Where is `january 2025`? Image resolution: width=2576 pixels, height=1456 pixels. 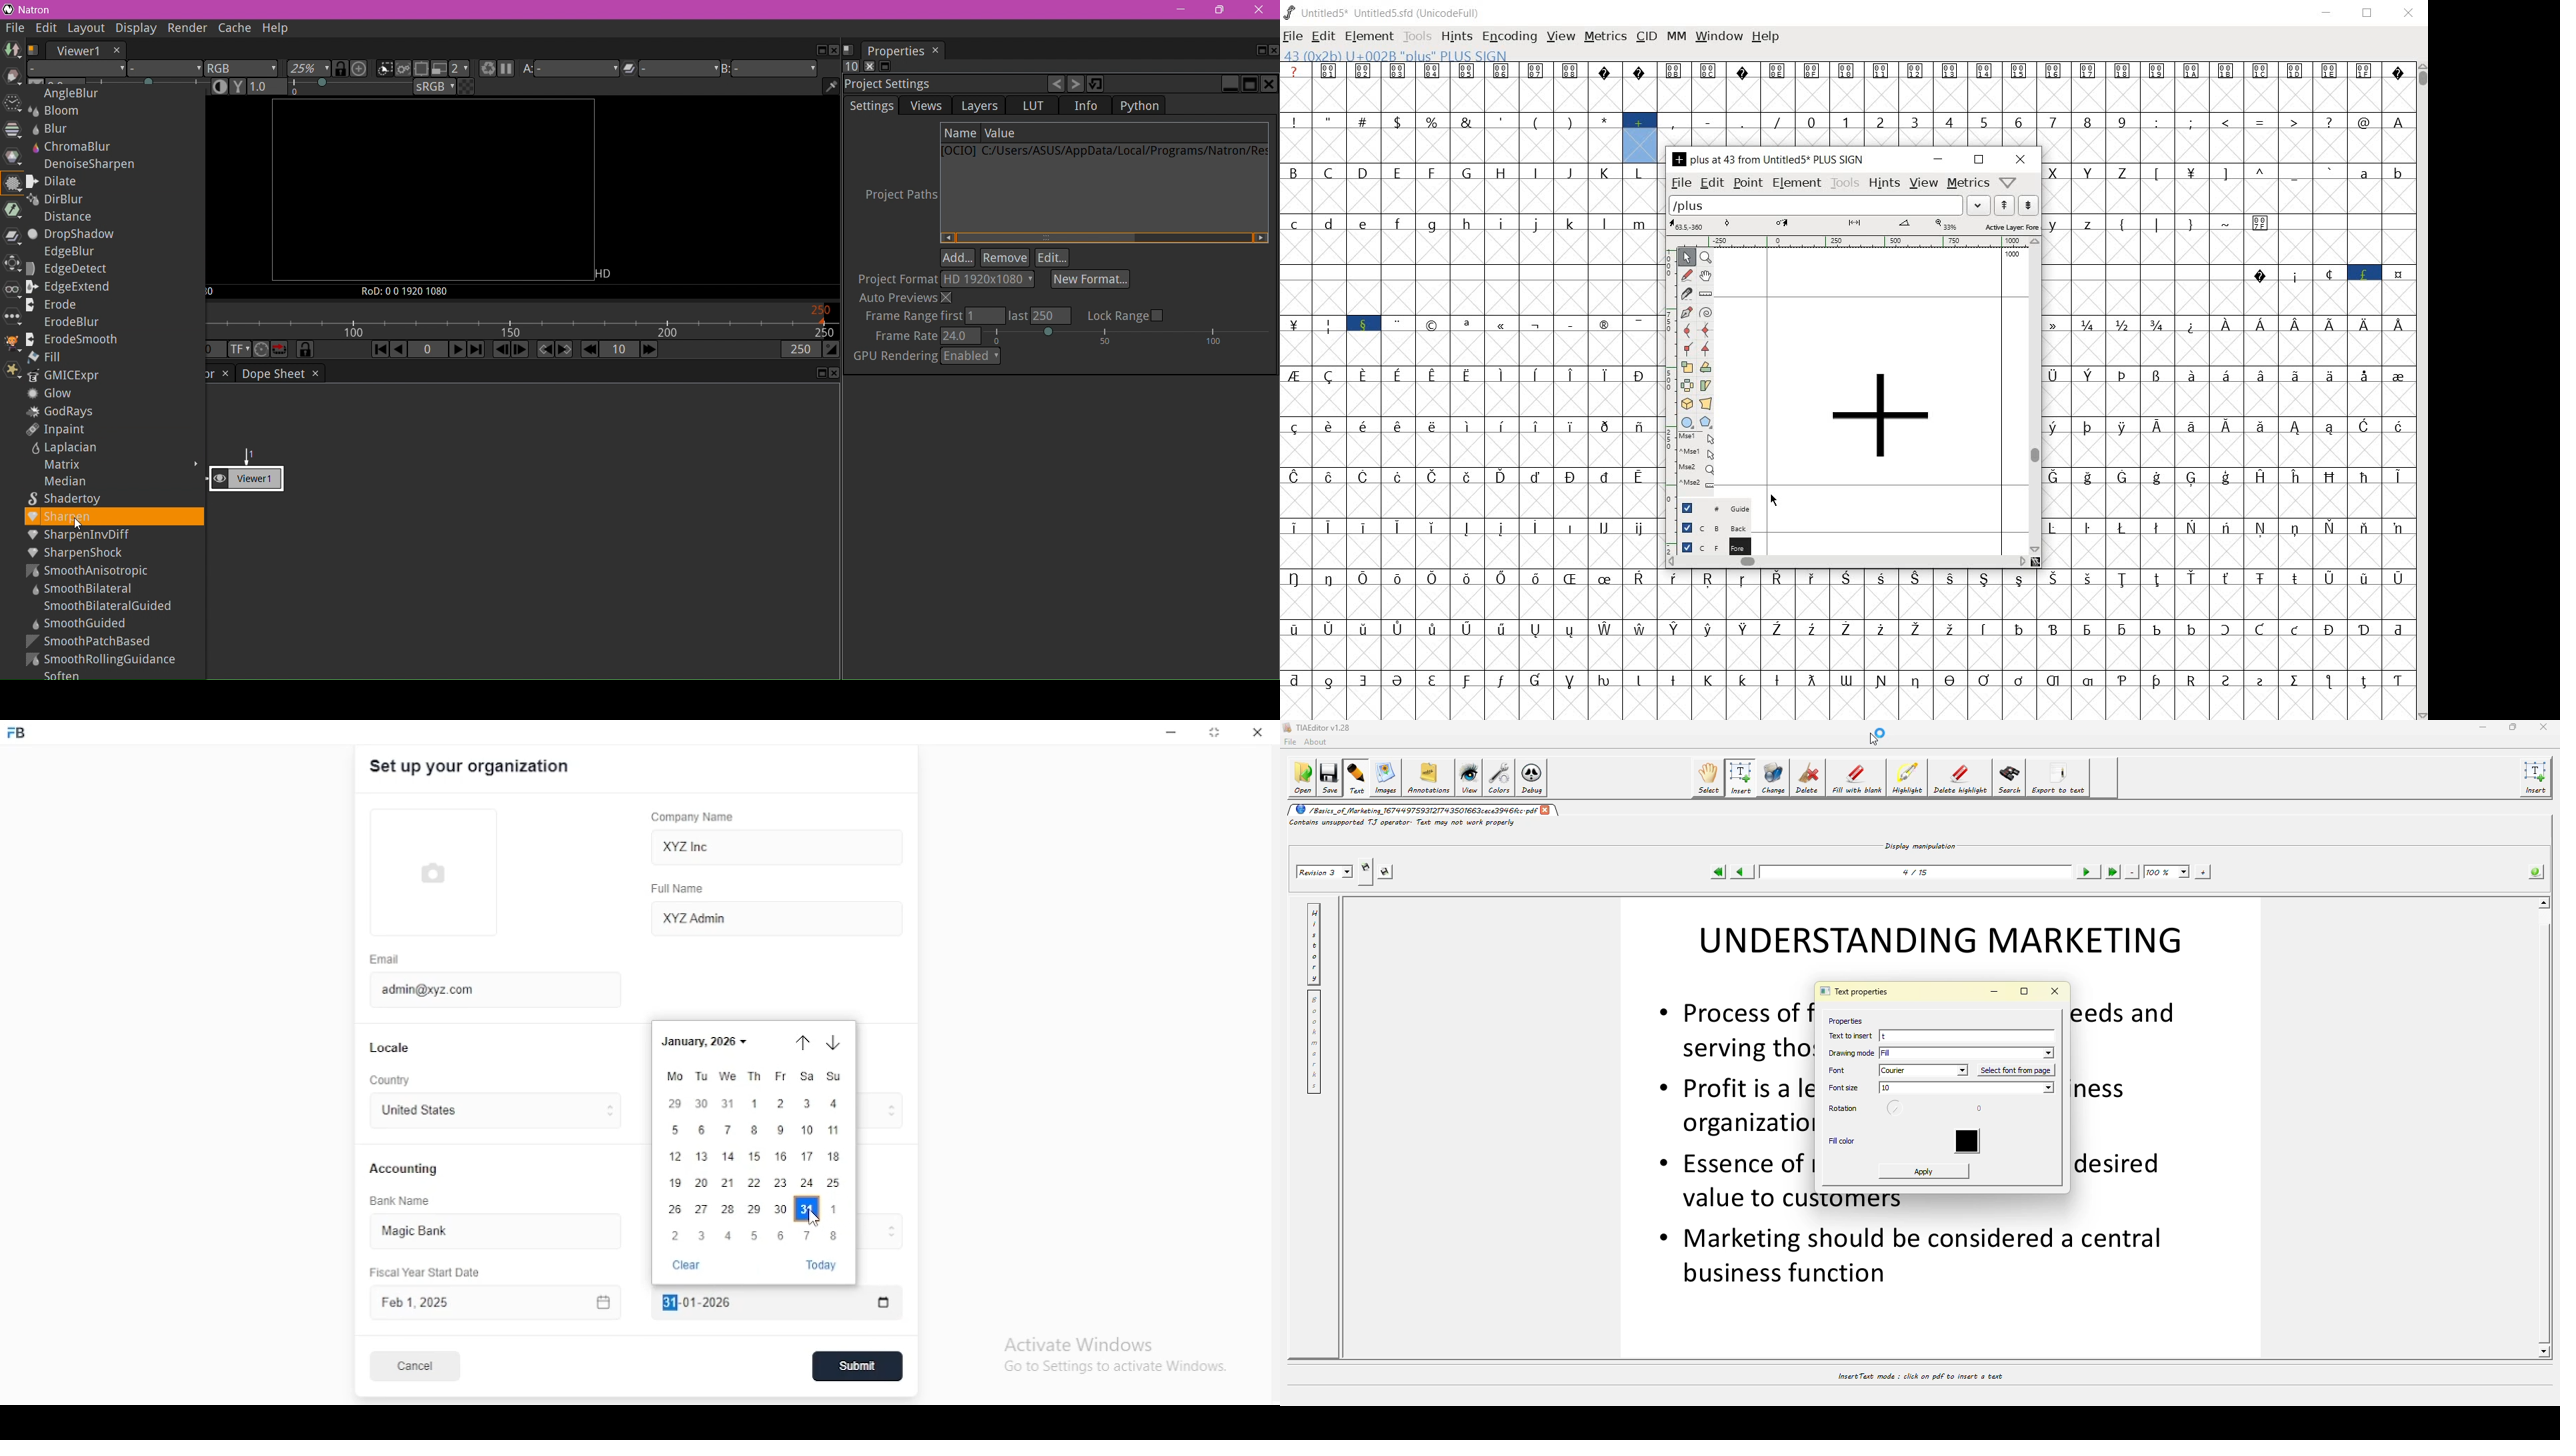
january 2025 is located at coordinates (701, 1041).